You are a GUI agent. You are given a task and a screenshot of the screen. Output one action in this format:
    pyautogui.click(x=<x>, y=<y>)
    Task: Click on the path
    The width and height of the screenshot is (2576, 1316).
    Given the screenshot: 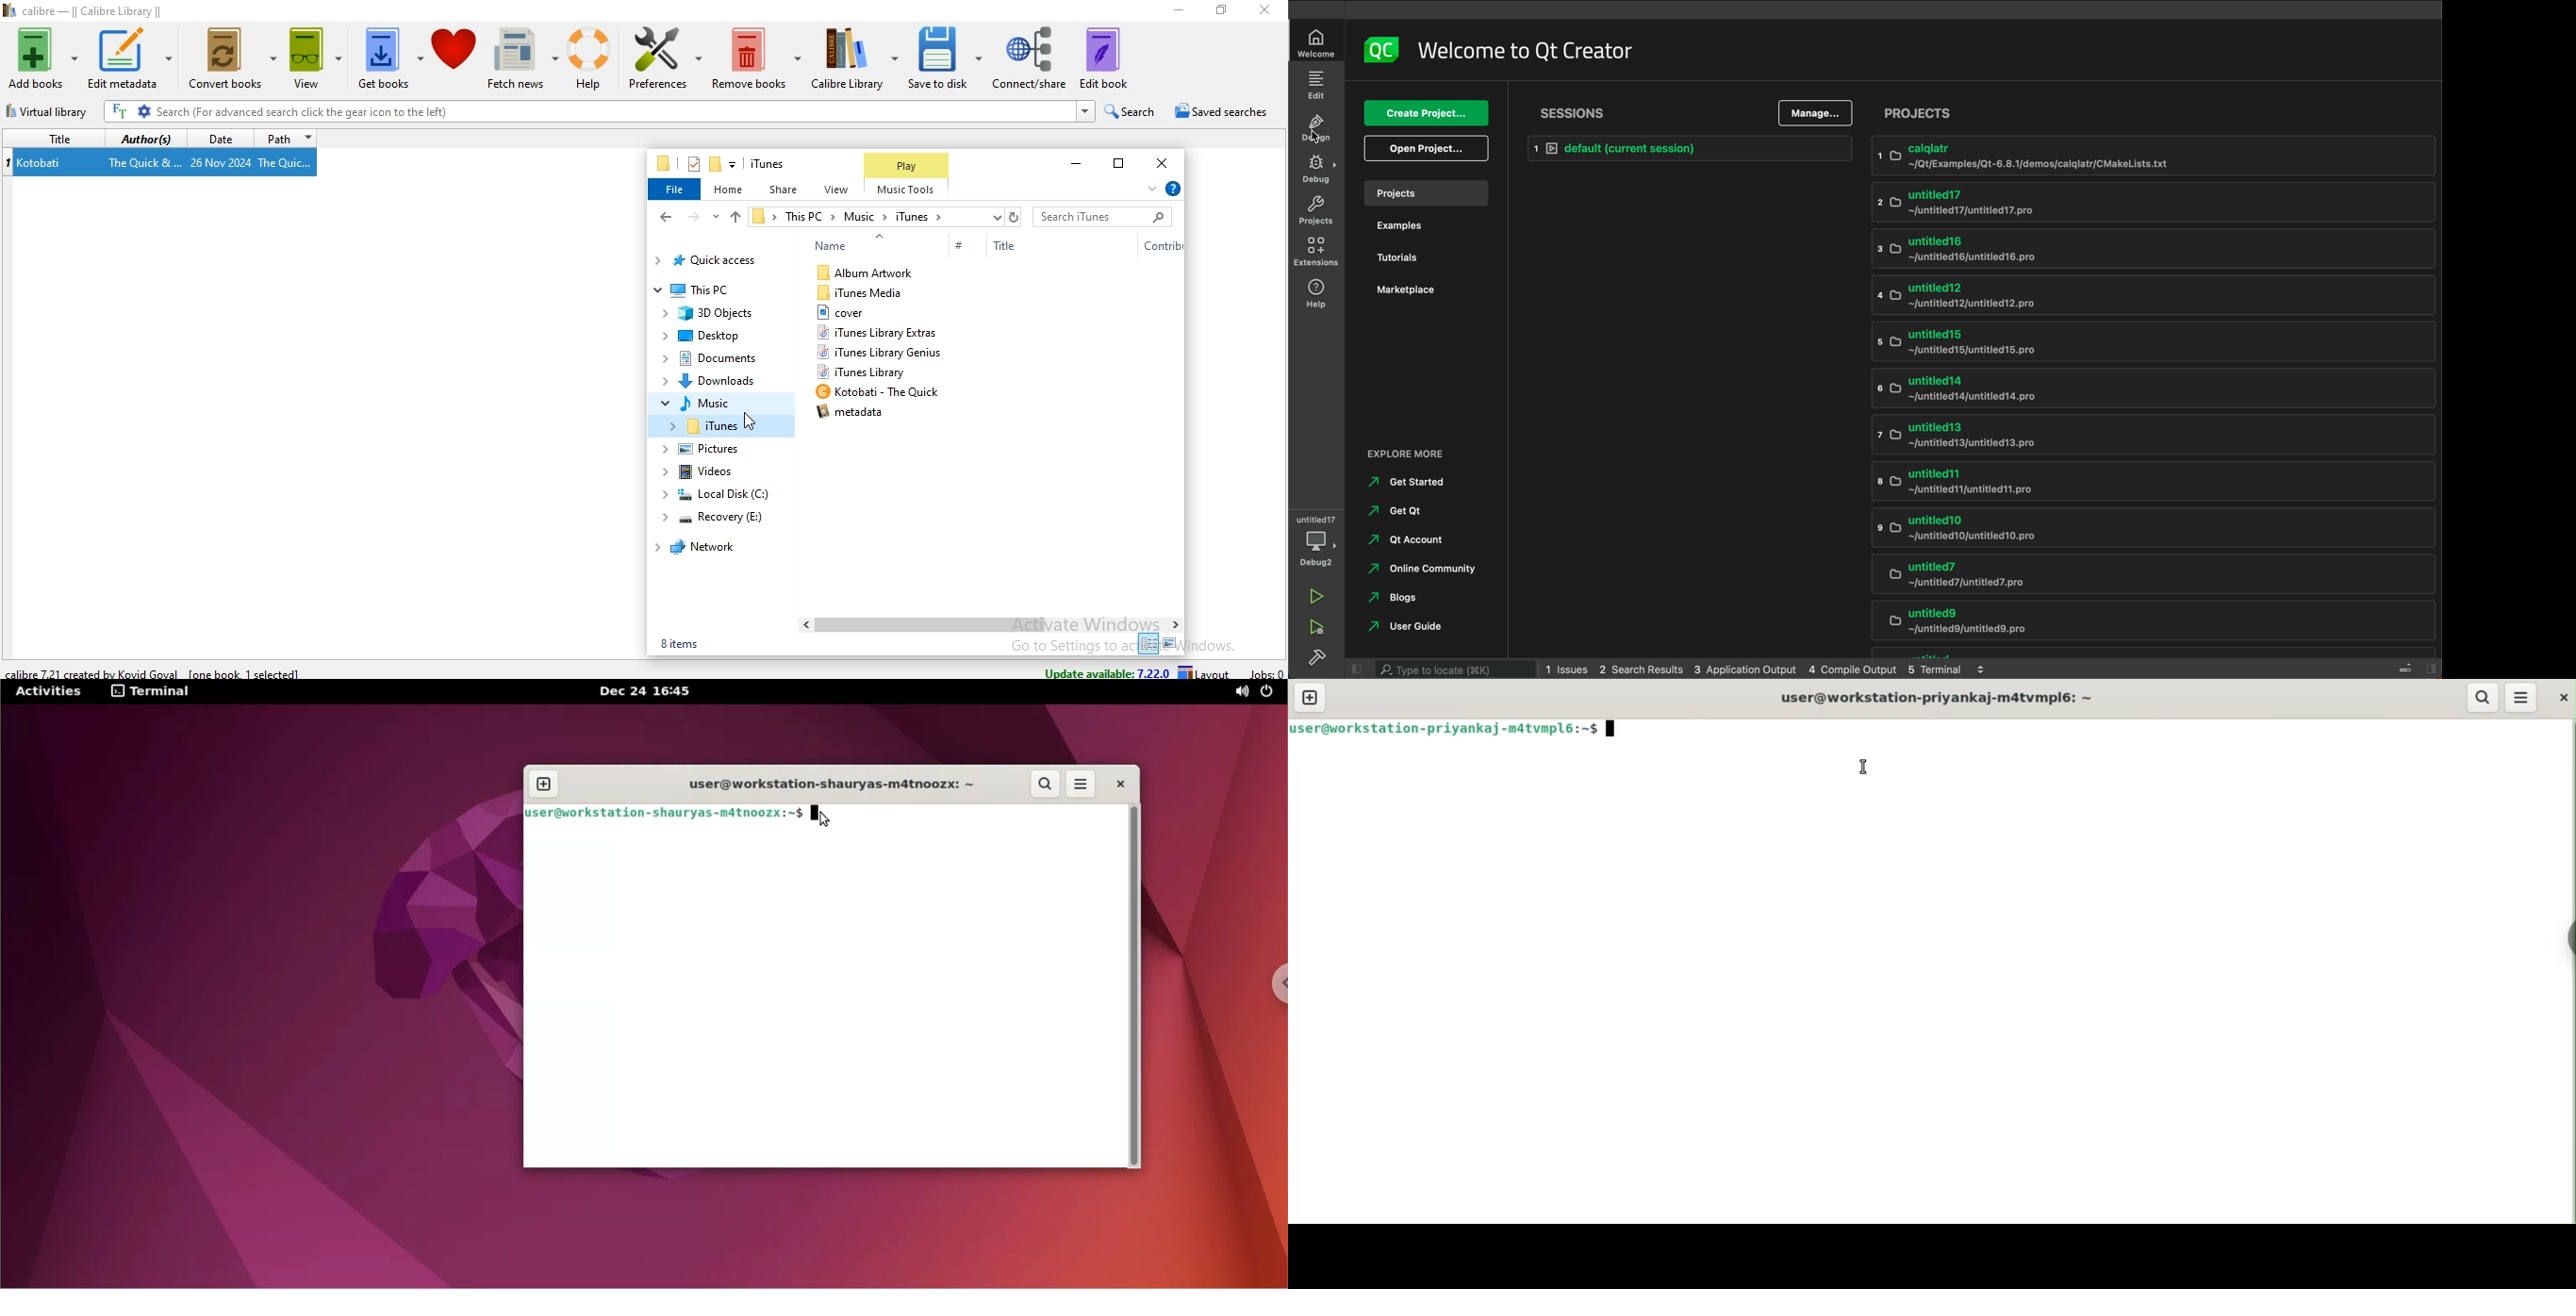 What is the action you would take?
    pyautogui.click(x=288, y=138)
    